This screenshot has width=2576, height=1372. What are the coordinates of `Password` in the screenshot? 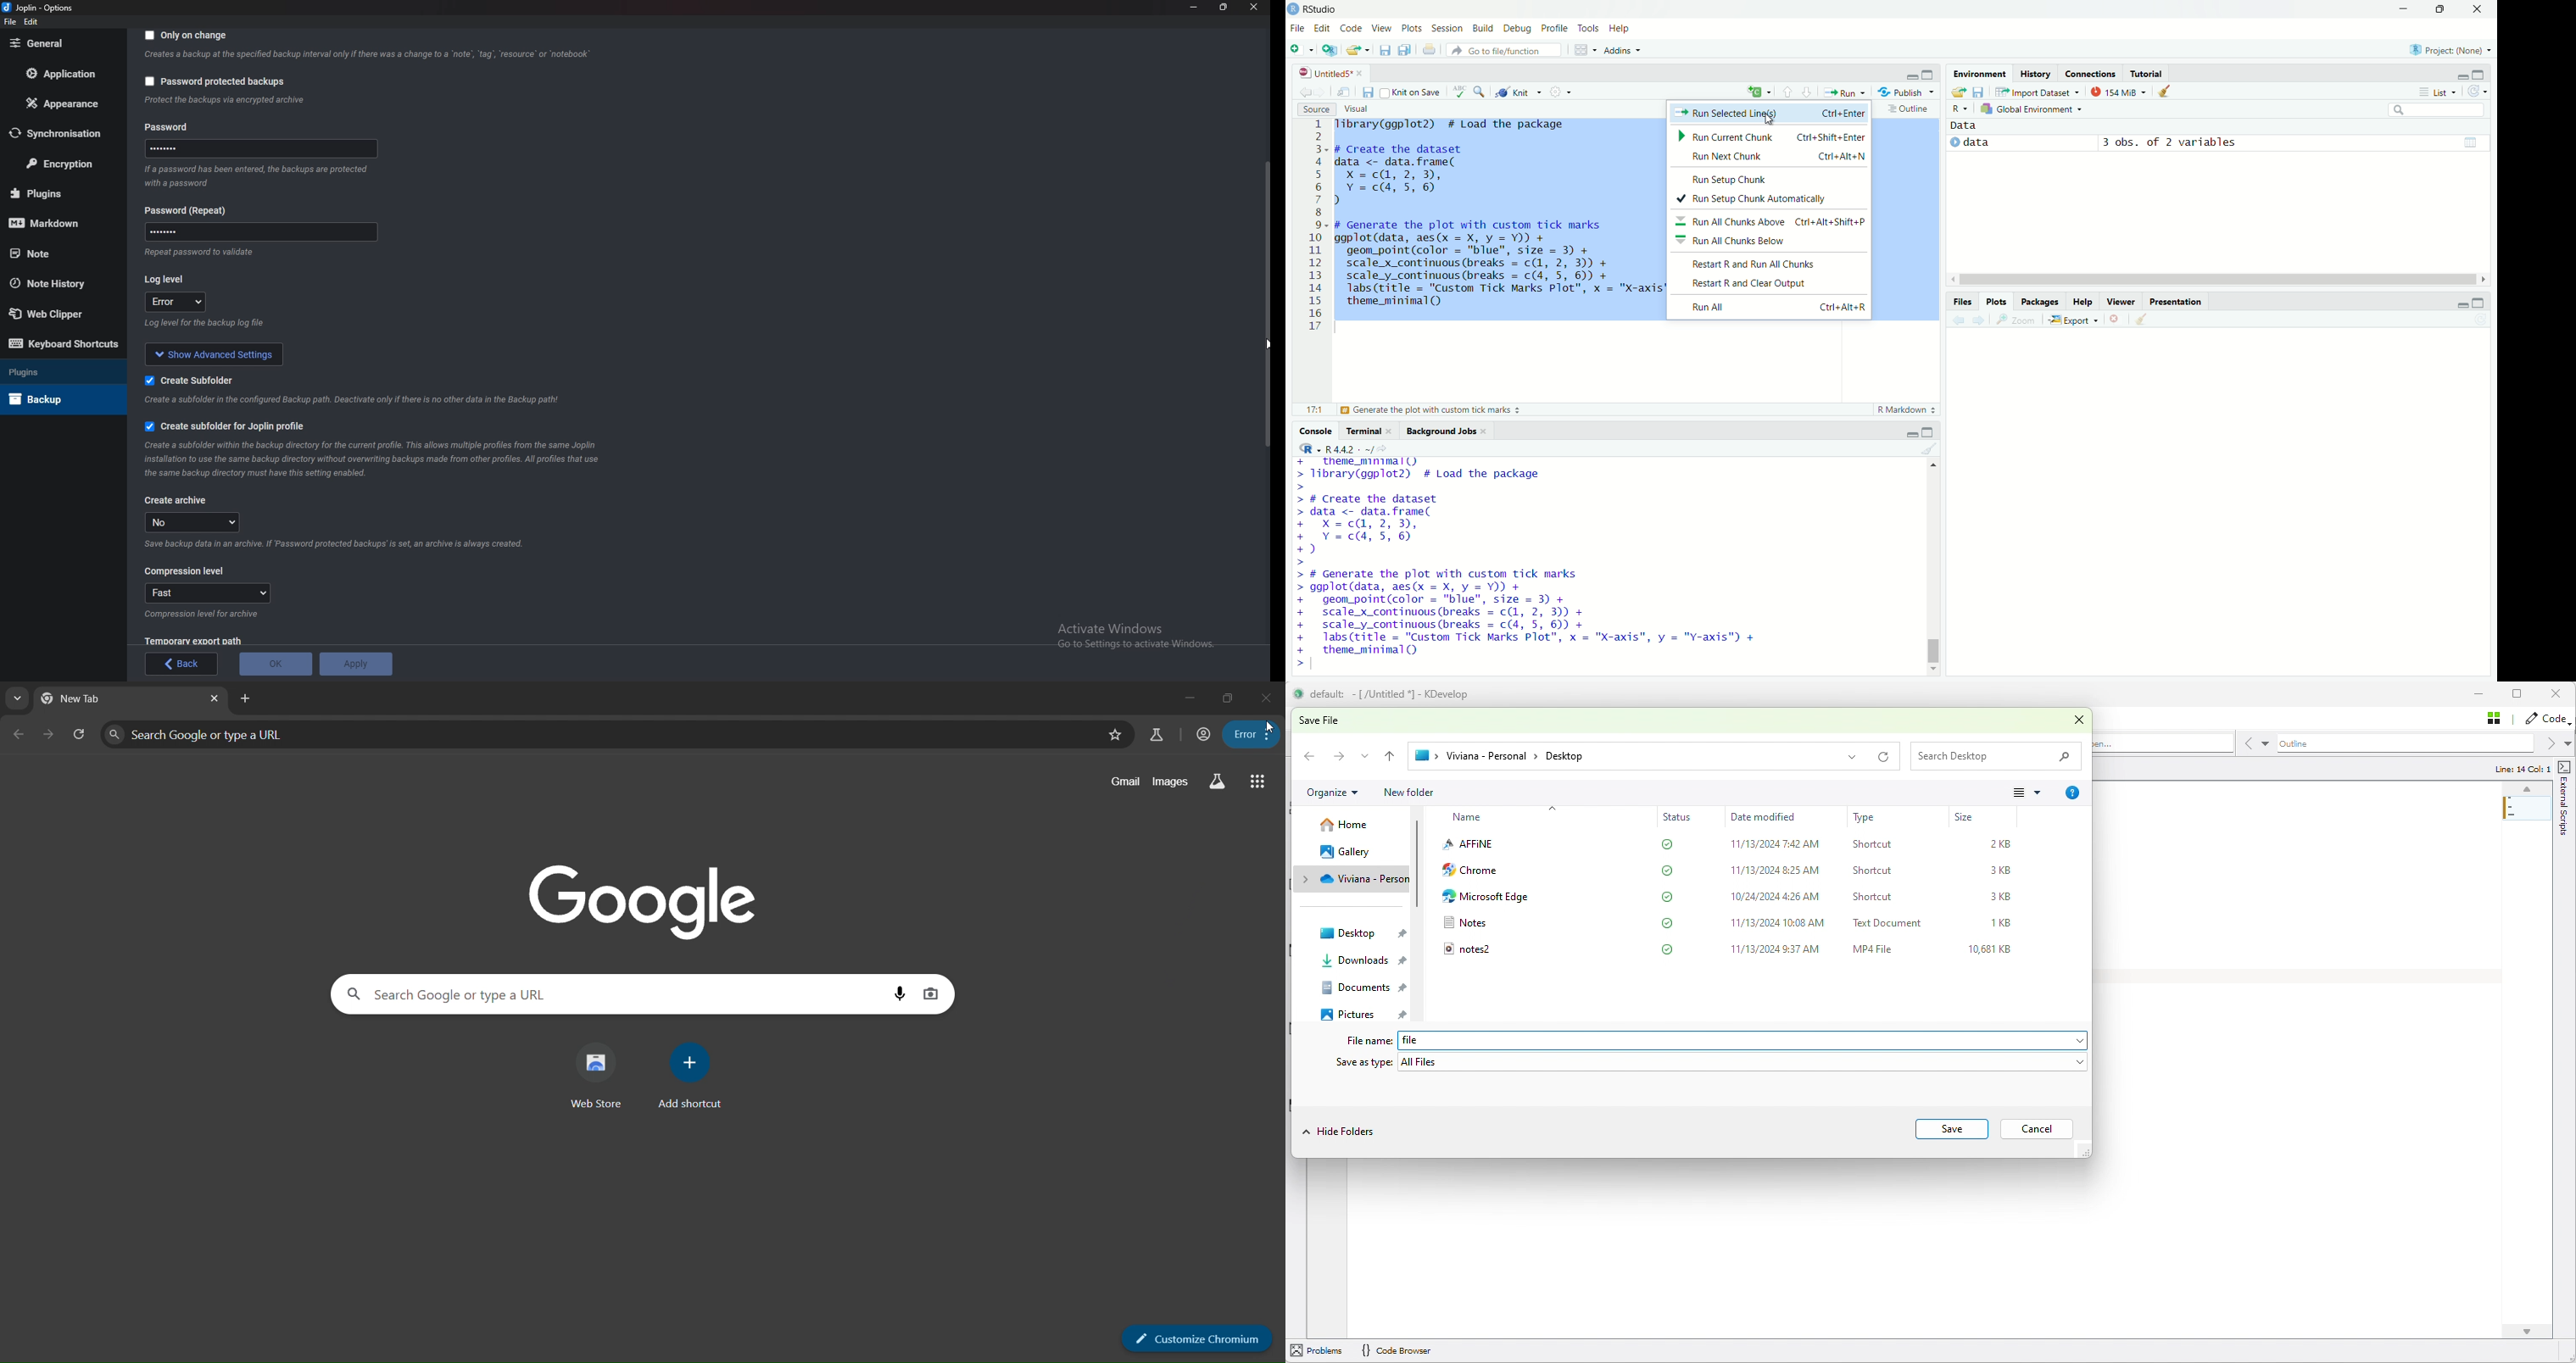 It's located at (259, 151).